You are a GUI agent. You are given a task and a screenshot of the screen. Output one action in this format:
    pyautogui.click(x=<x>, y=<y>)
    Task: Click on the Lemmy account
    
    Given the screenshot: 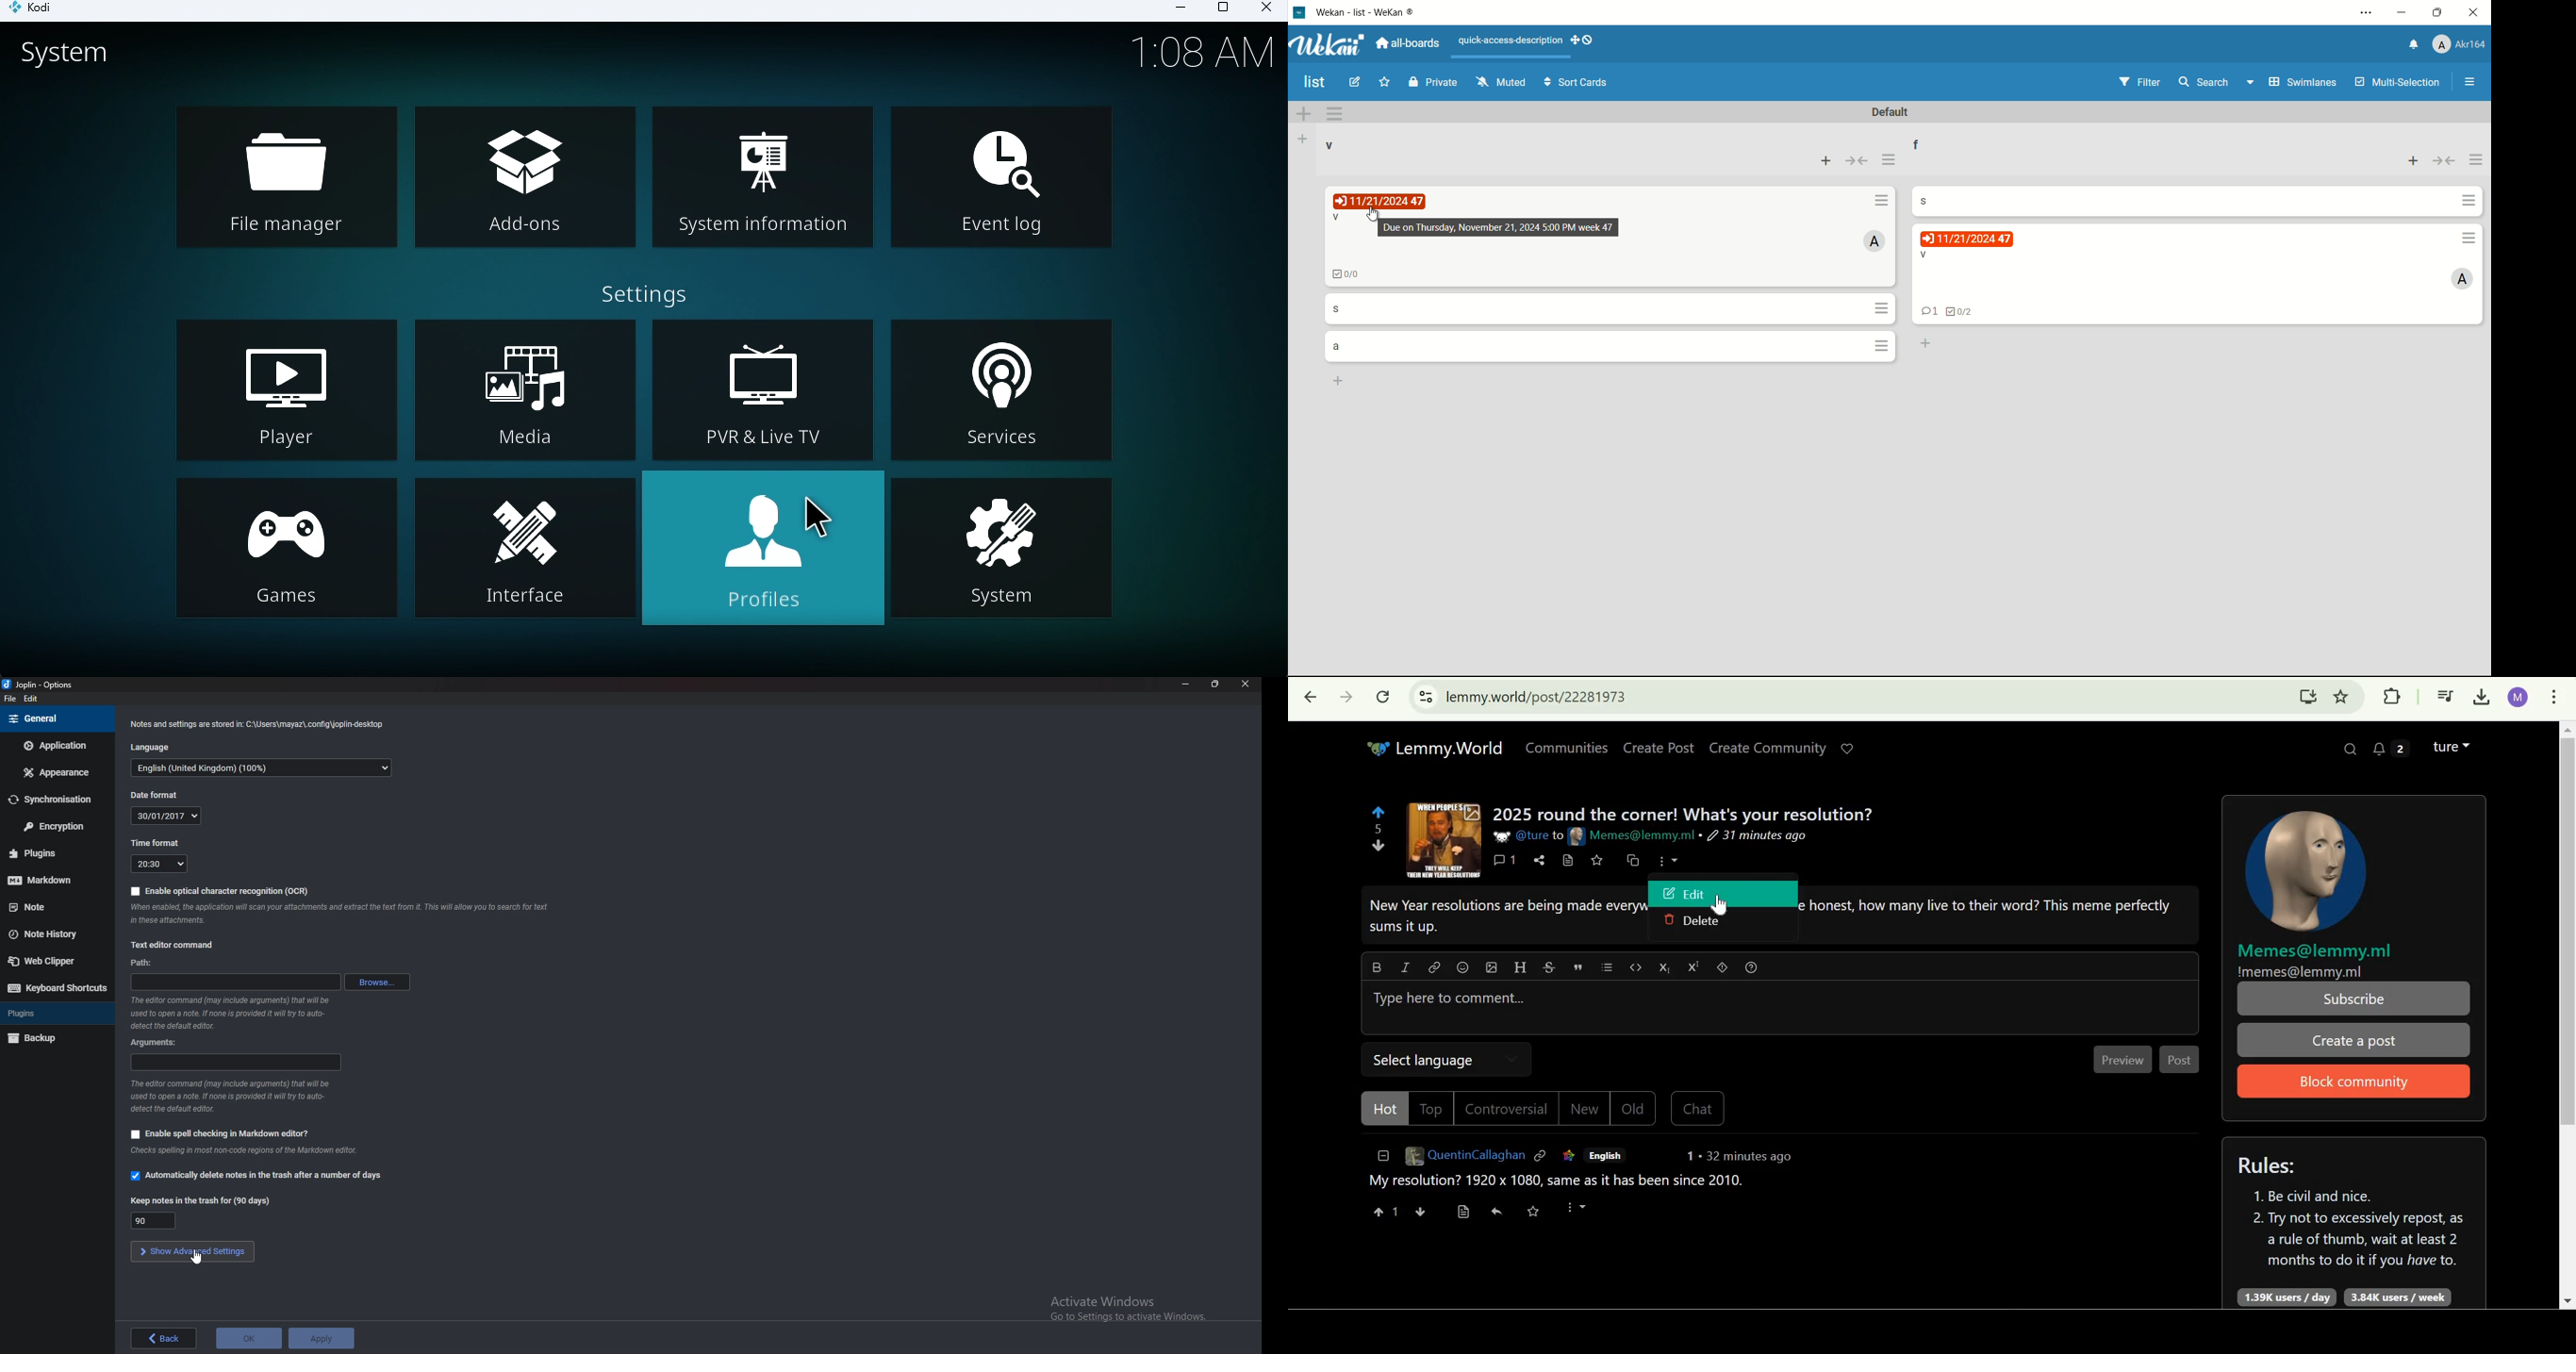 What is the action you would take?
    pyautogui.click(x=2451, y=747)
    